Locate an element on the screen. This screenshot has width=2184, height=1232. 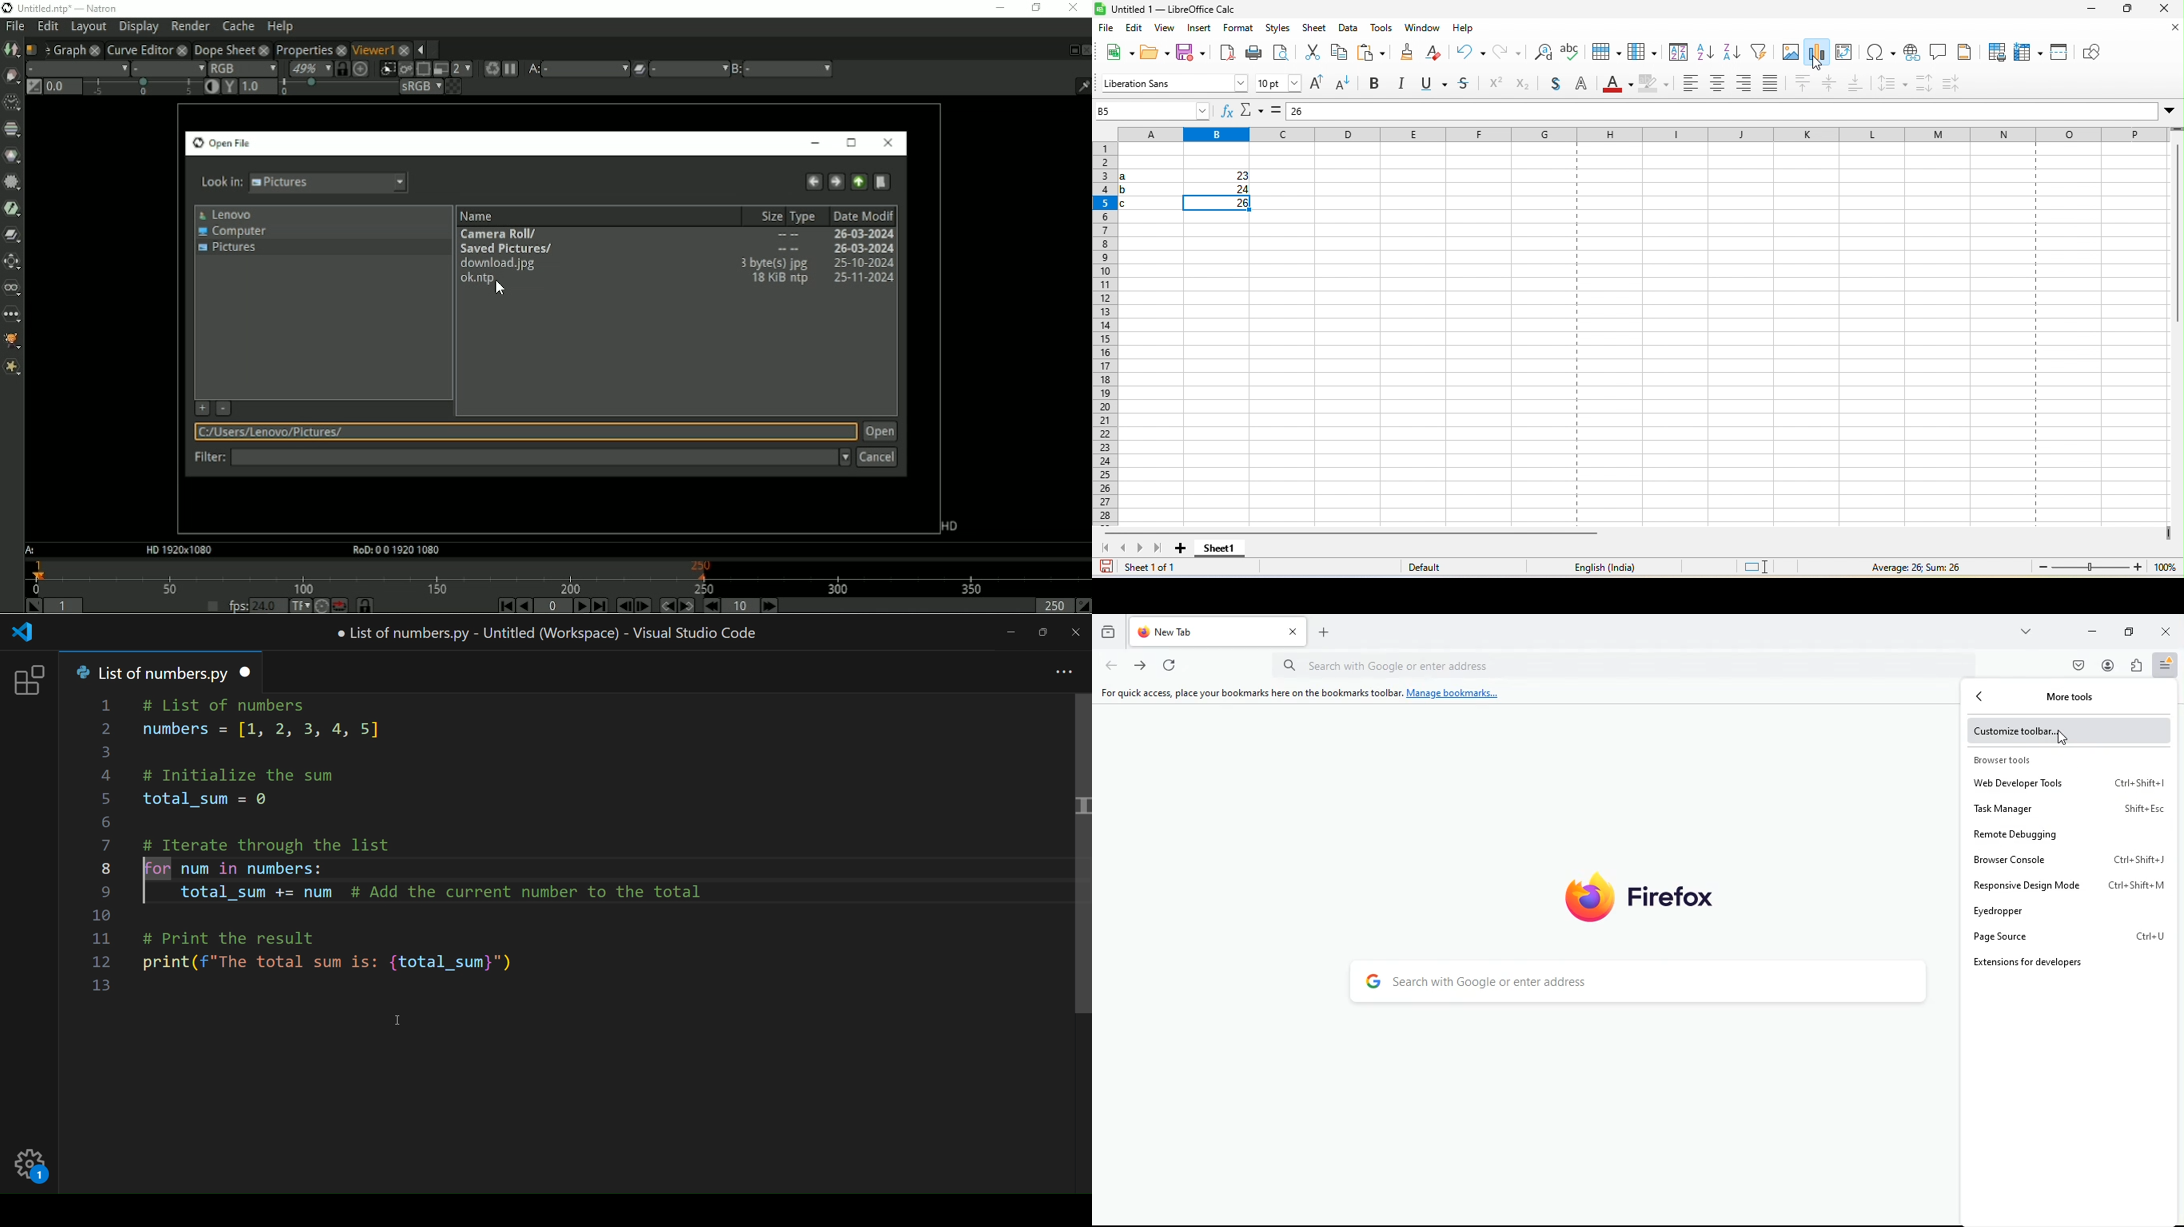
sheet 1 is located at coordinates (1221, 552).